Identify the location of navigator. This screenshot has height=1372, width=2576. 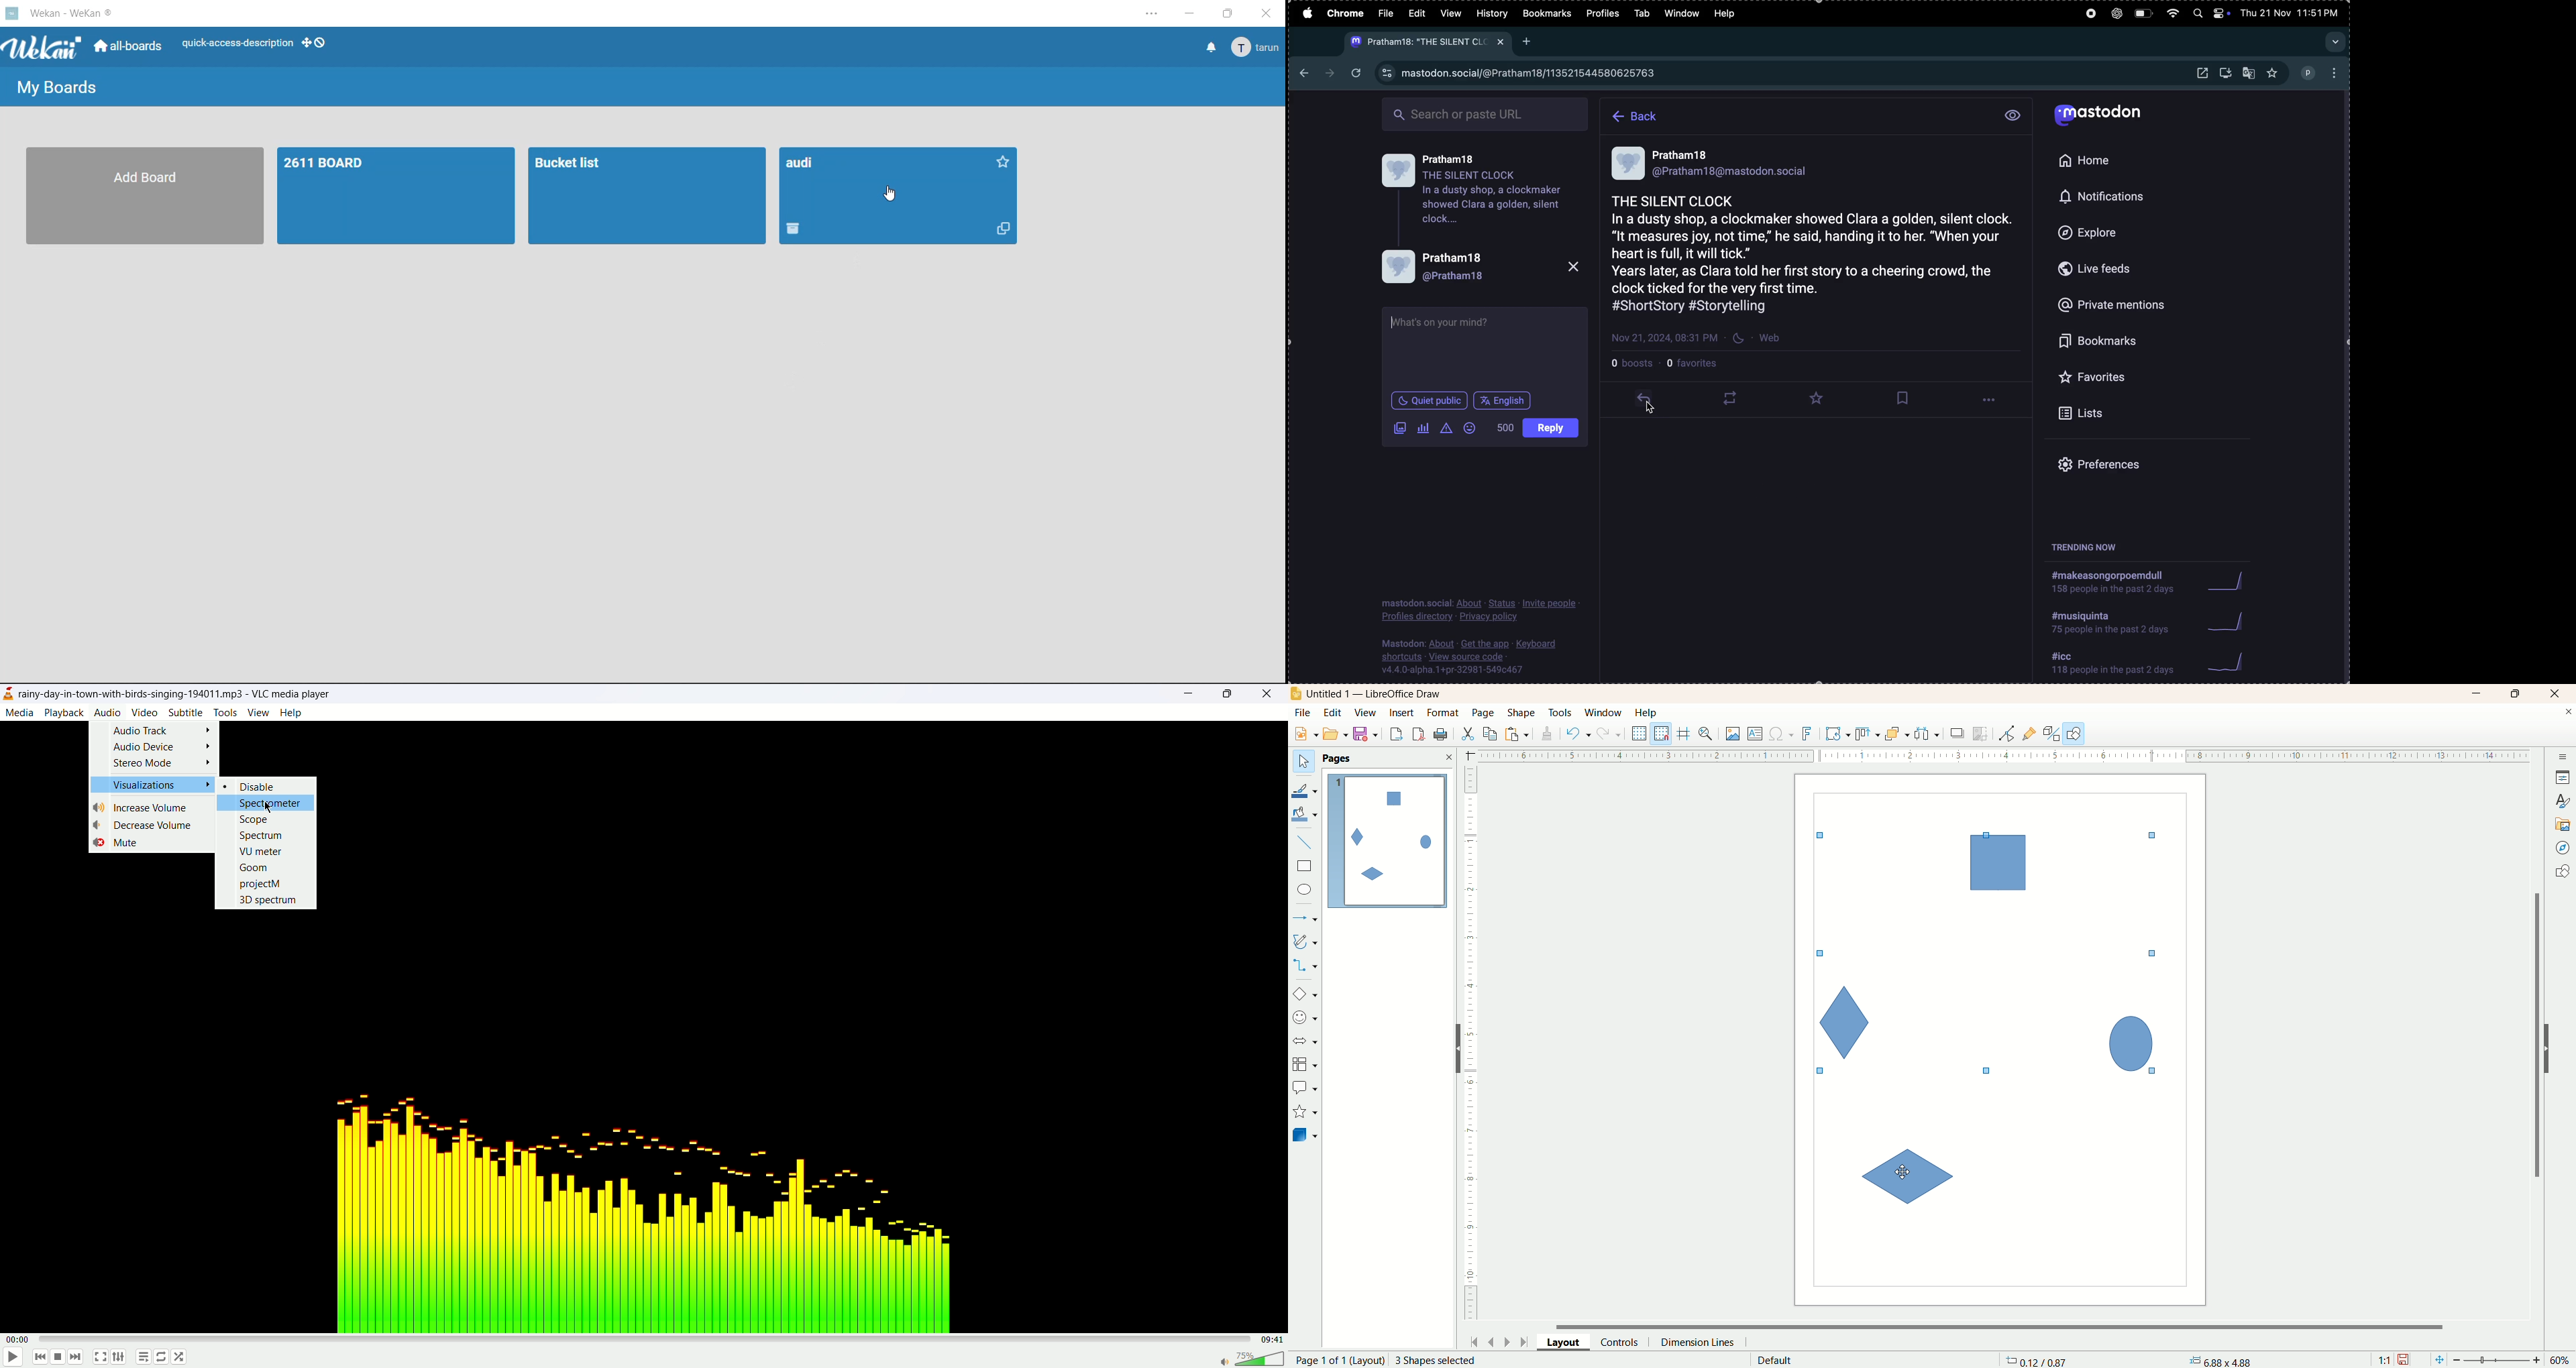
(2563, 848).